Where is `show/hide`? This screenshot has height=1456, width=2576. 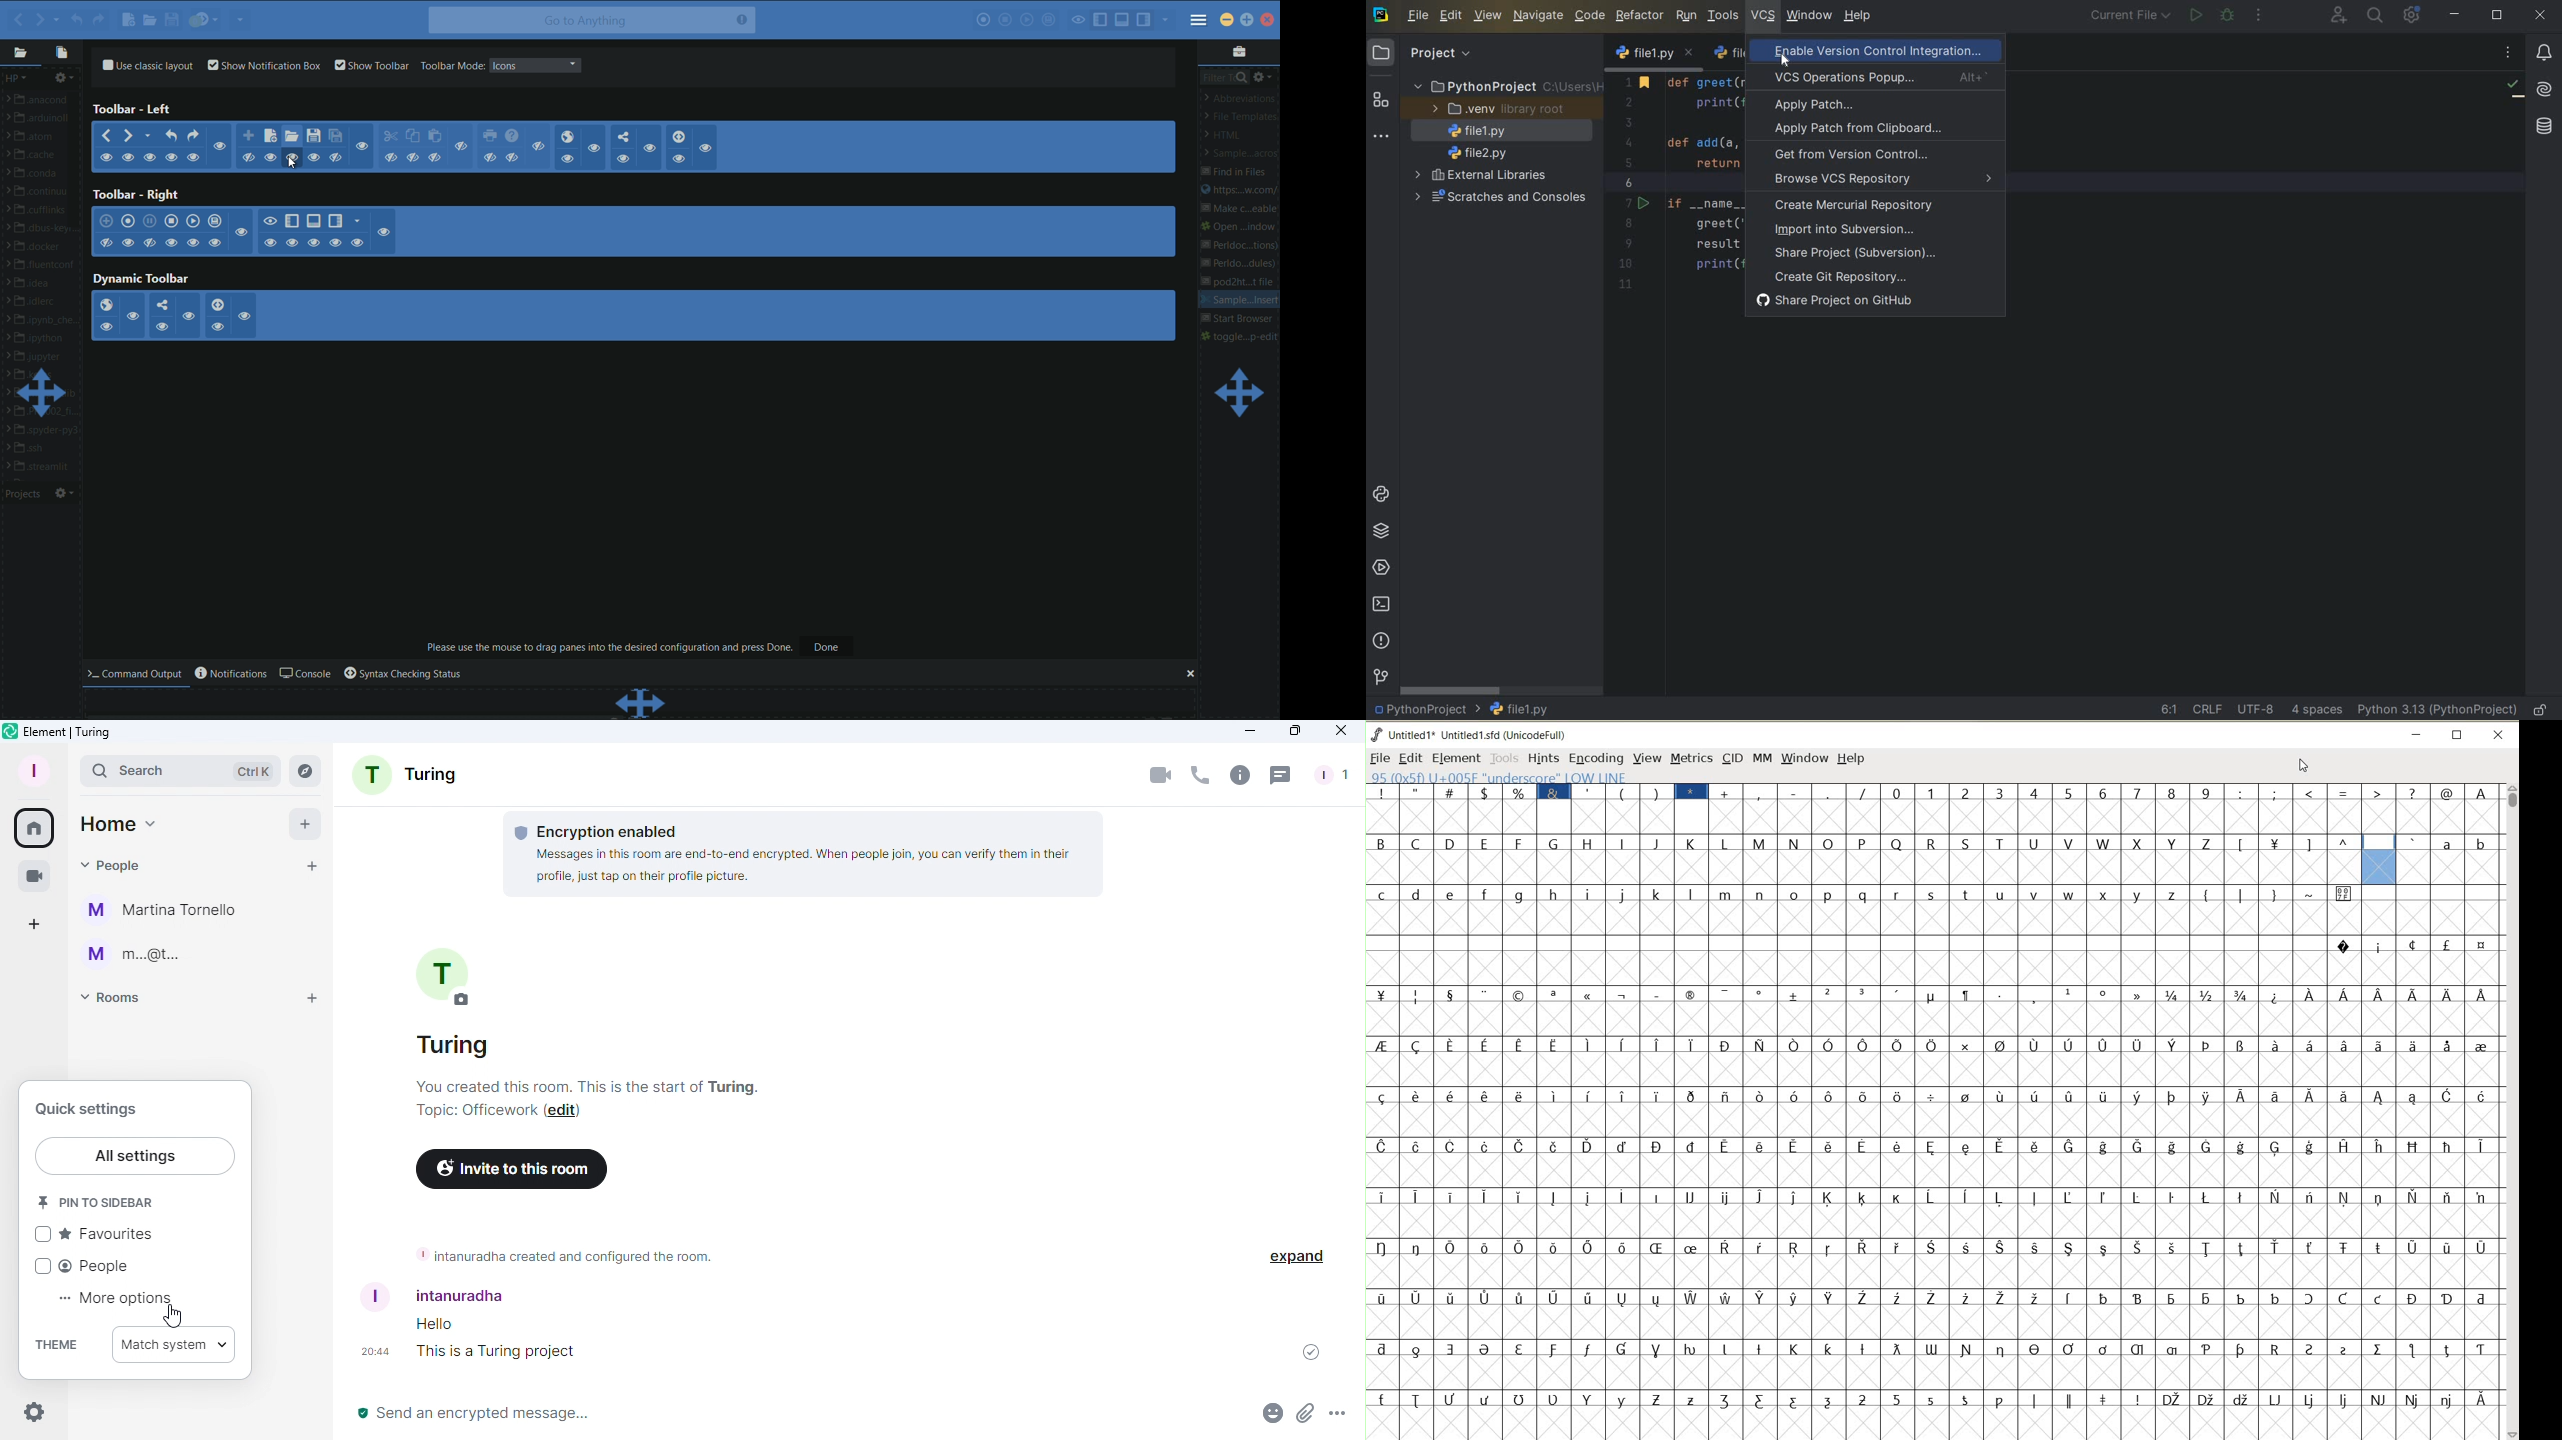
show/hide is located at coordinates (106, 159).